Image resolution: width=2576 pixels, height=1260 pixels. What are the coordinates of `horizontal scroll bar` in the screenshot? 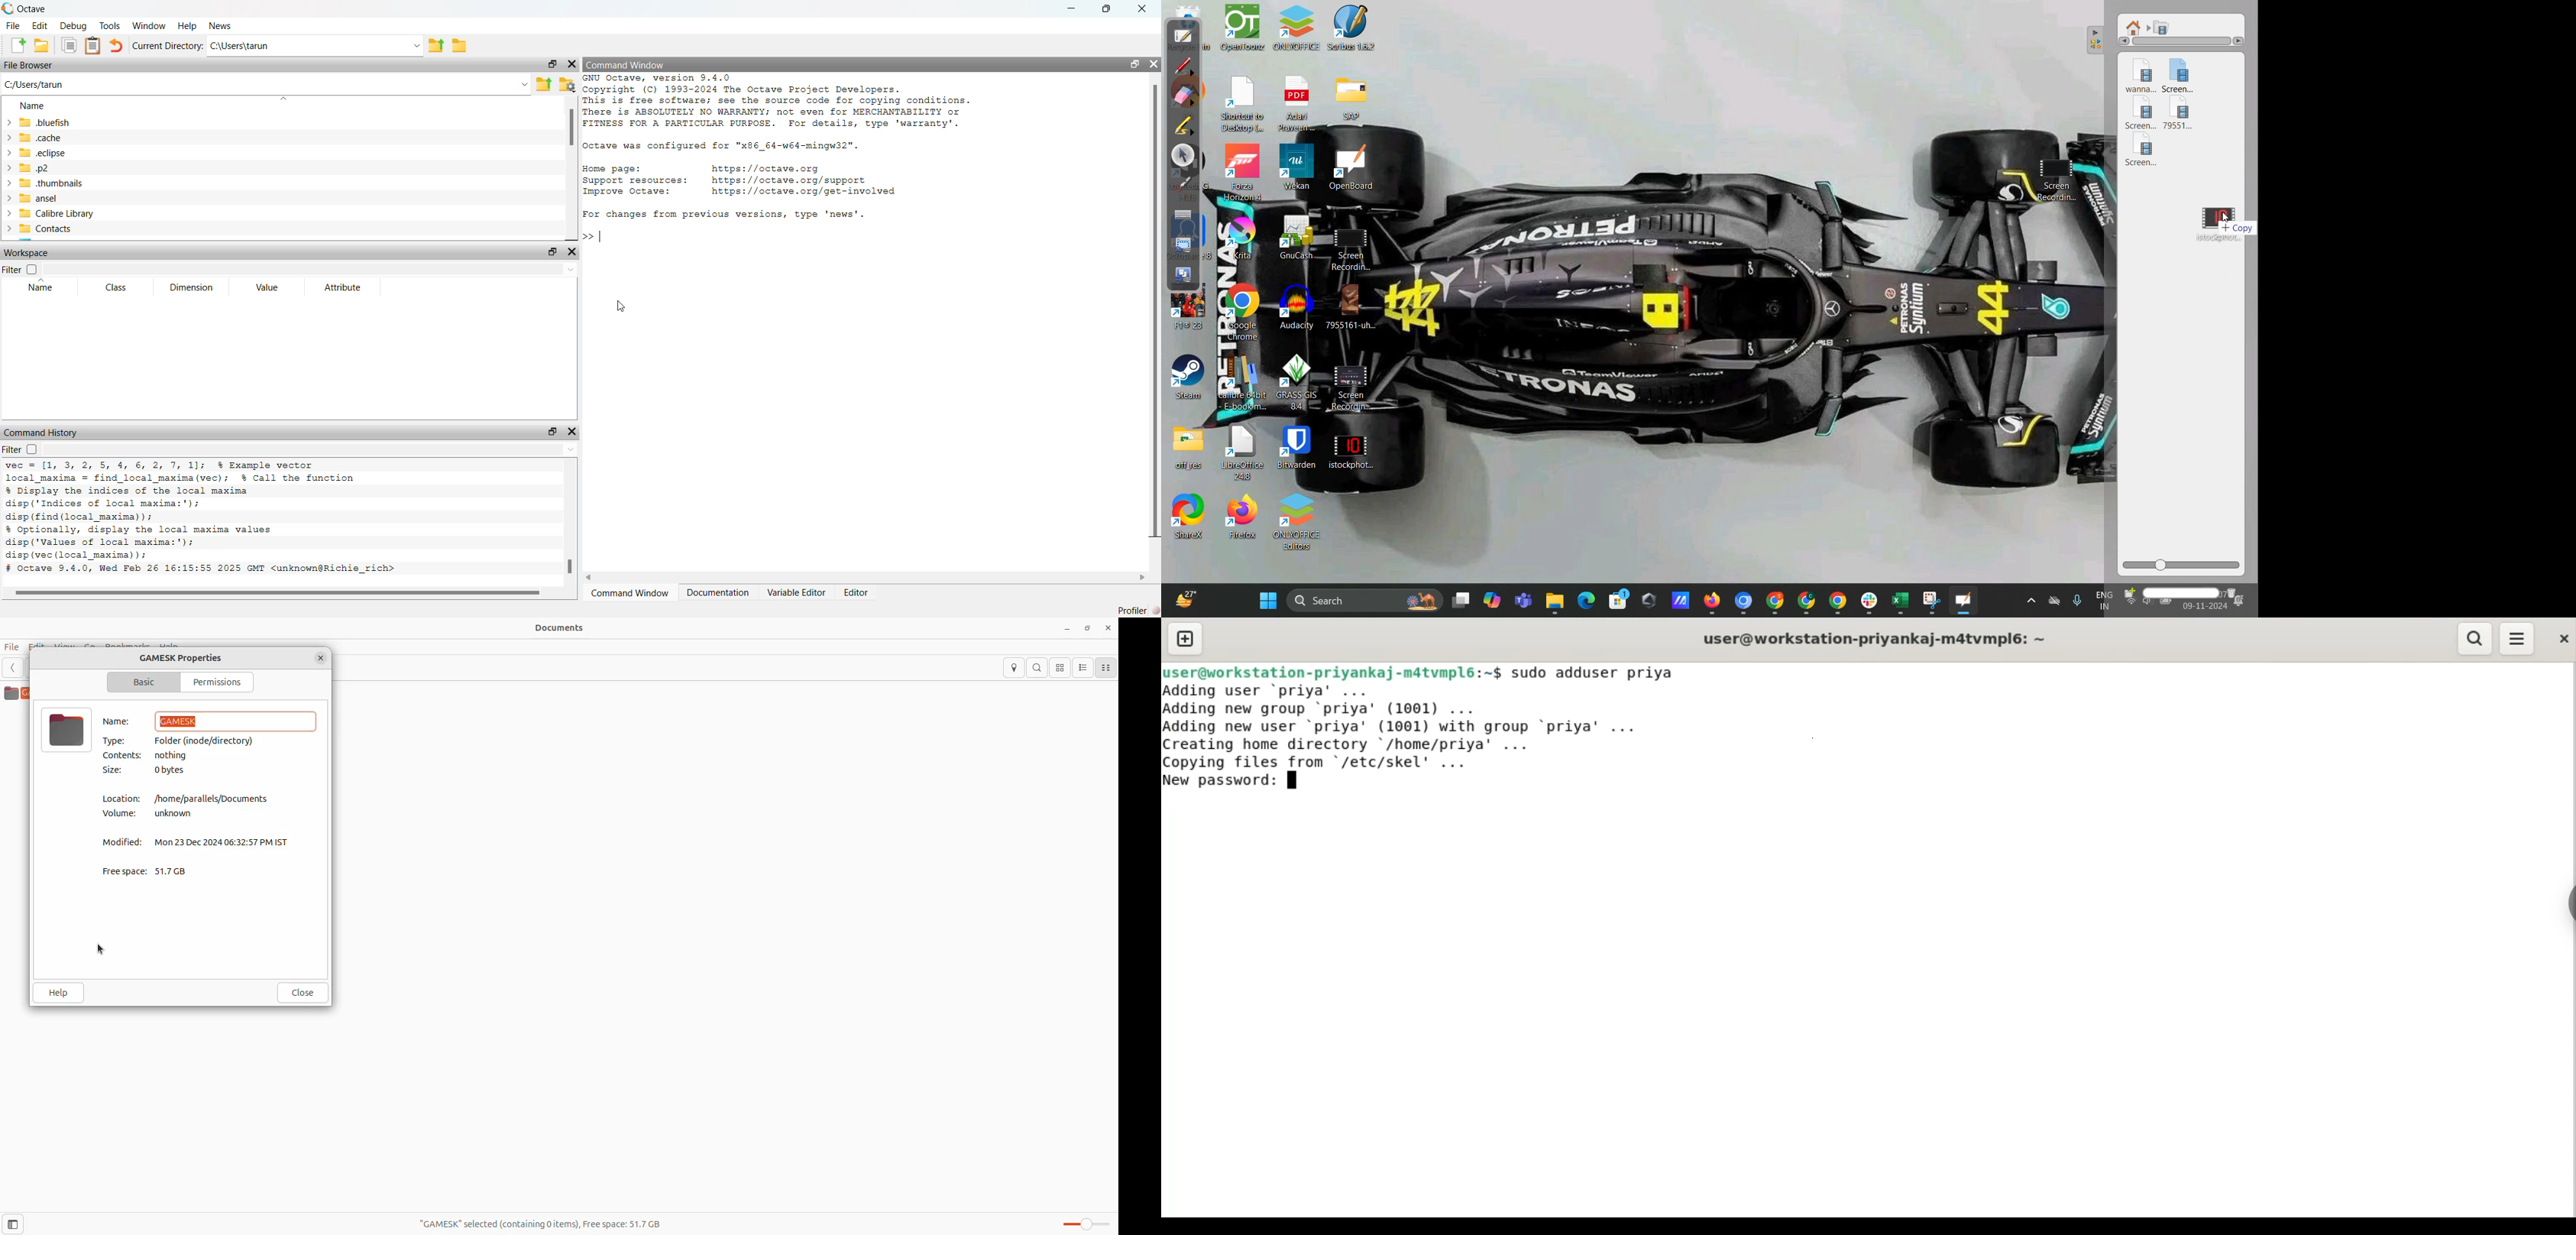 It's located at (866, 578).